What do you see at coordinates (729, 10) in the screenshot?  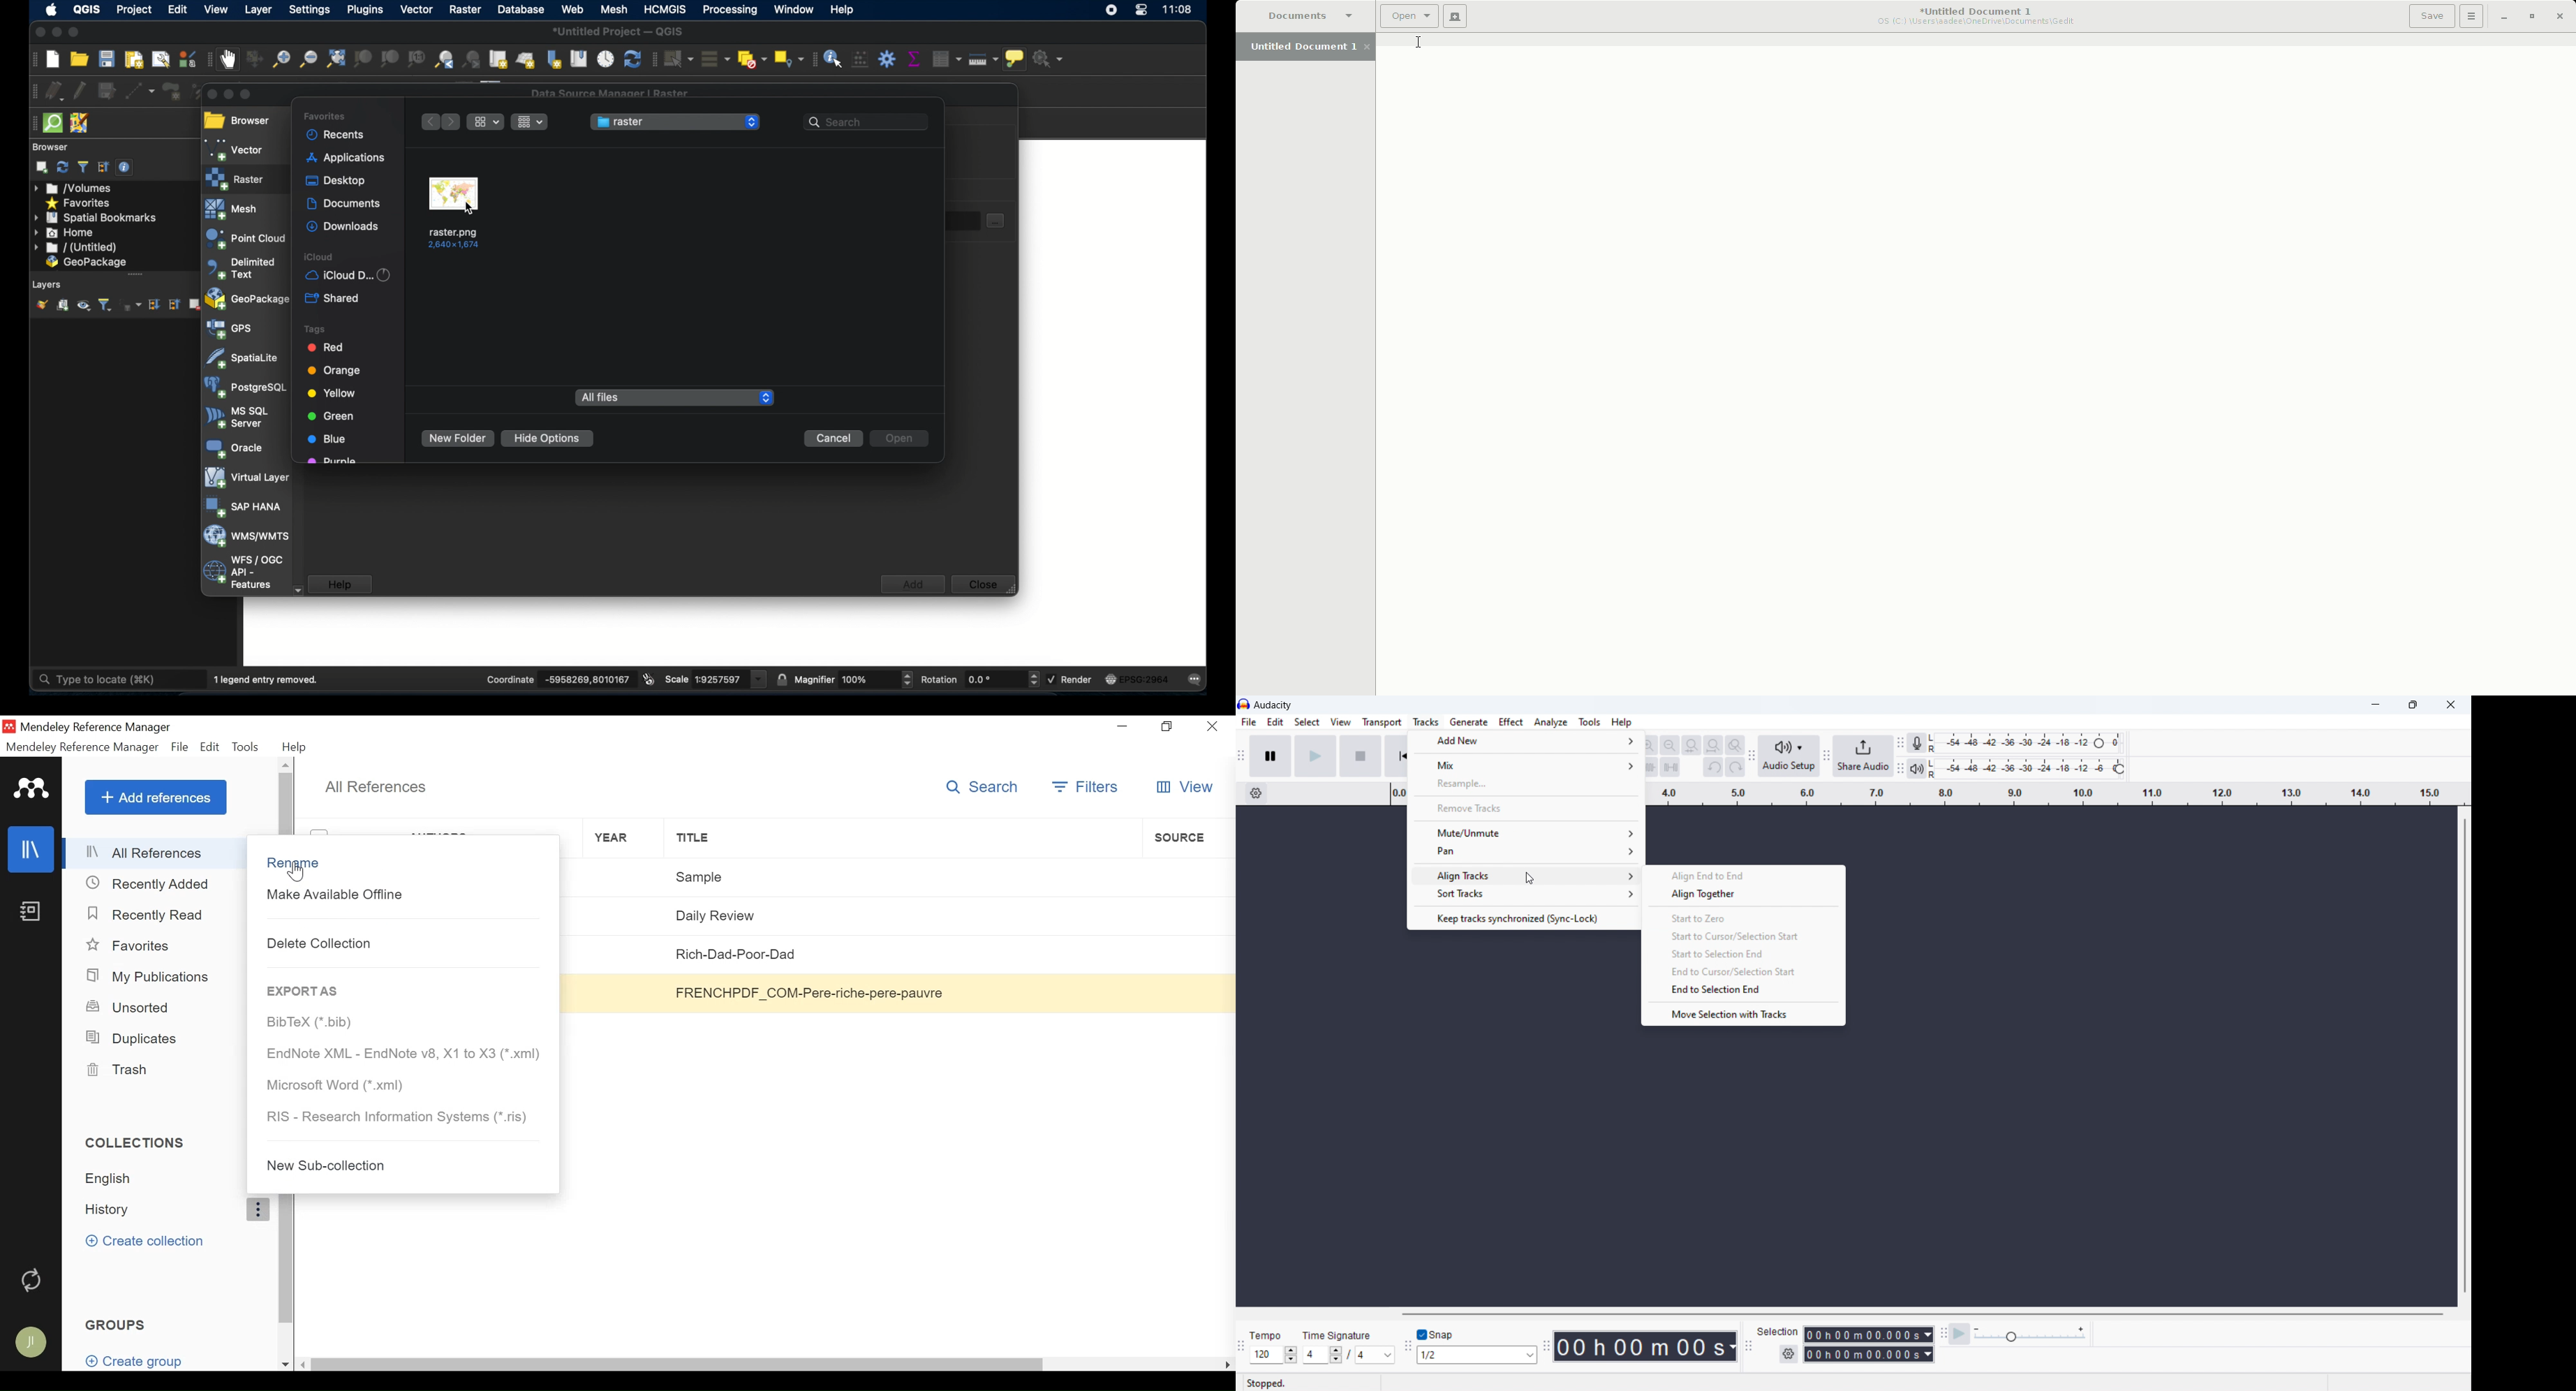 I see `processing` at bounding box center [729, 10].